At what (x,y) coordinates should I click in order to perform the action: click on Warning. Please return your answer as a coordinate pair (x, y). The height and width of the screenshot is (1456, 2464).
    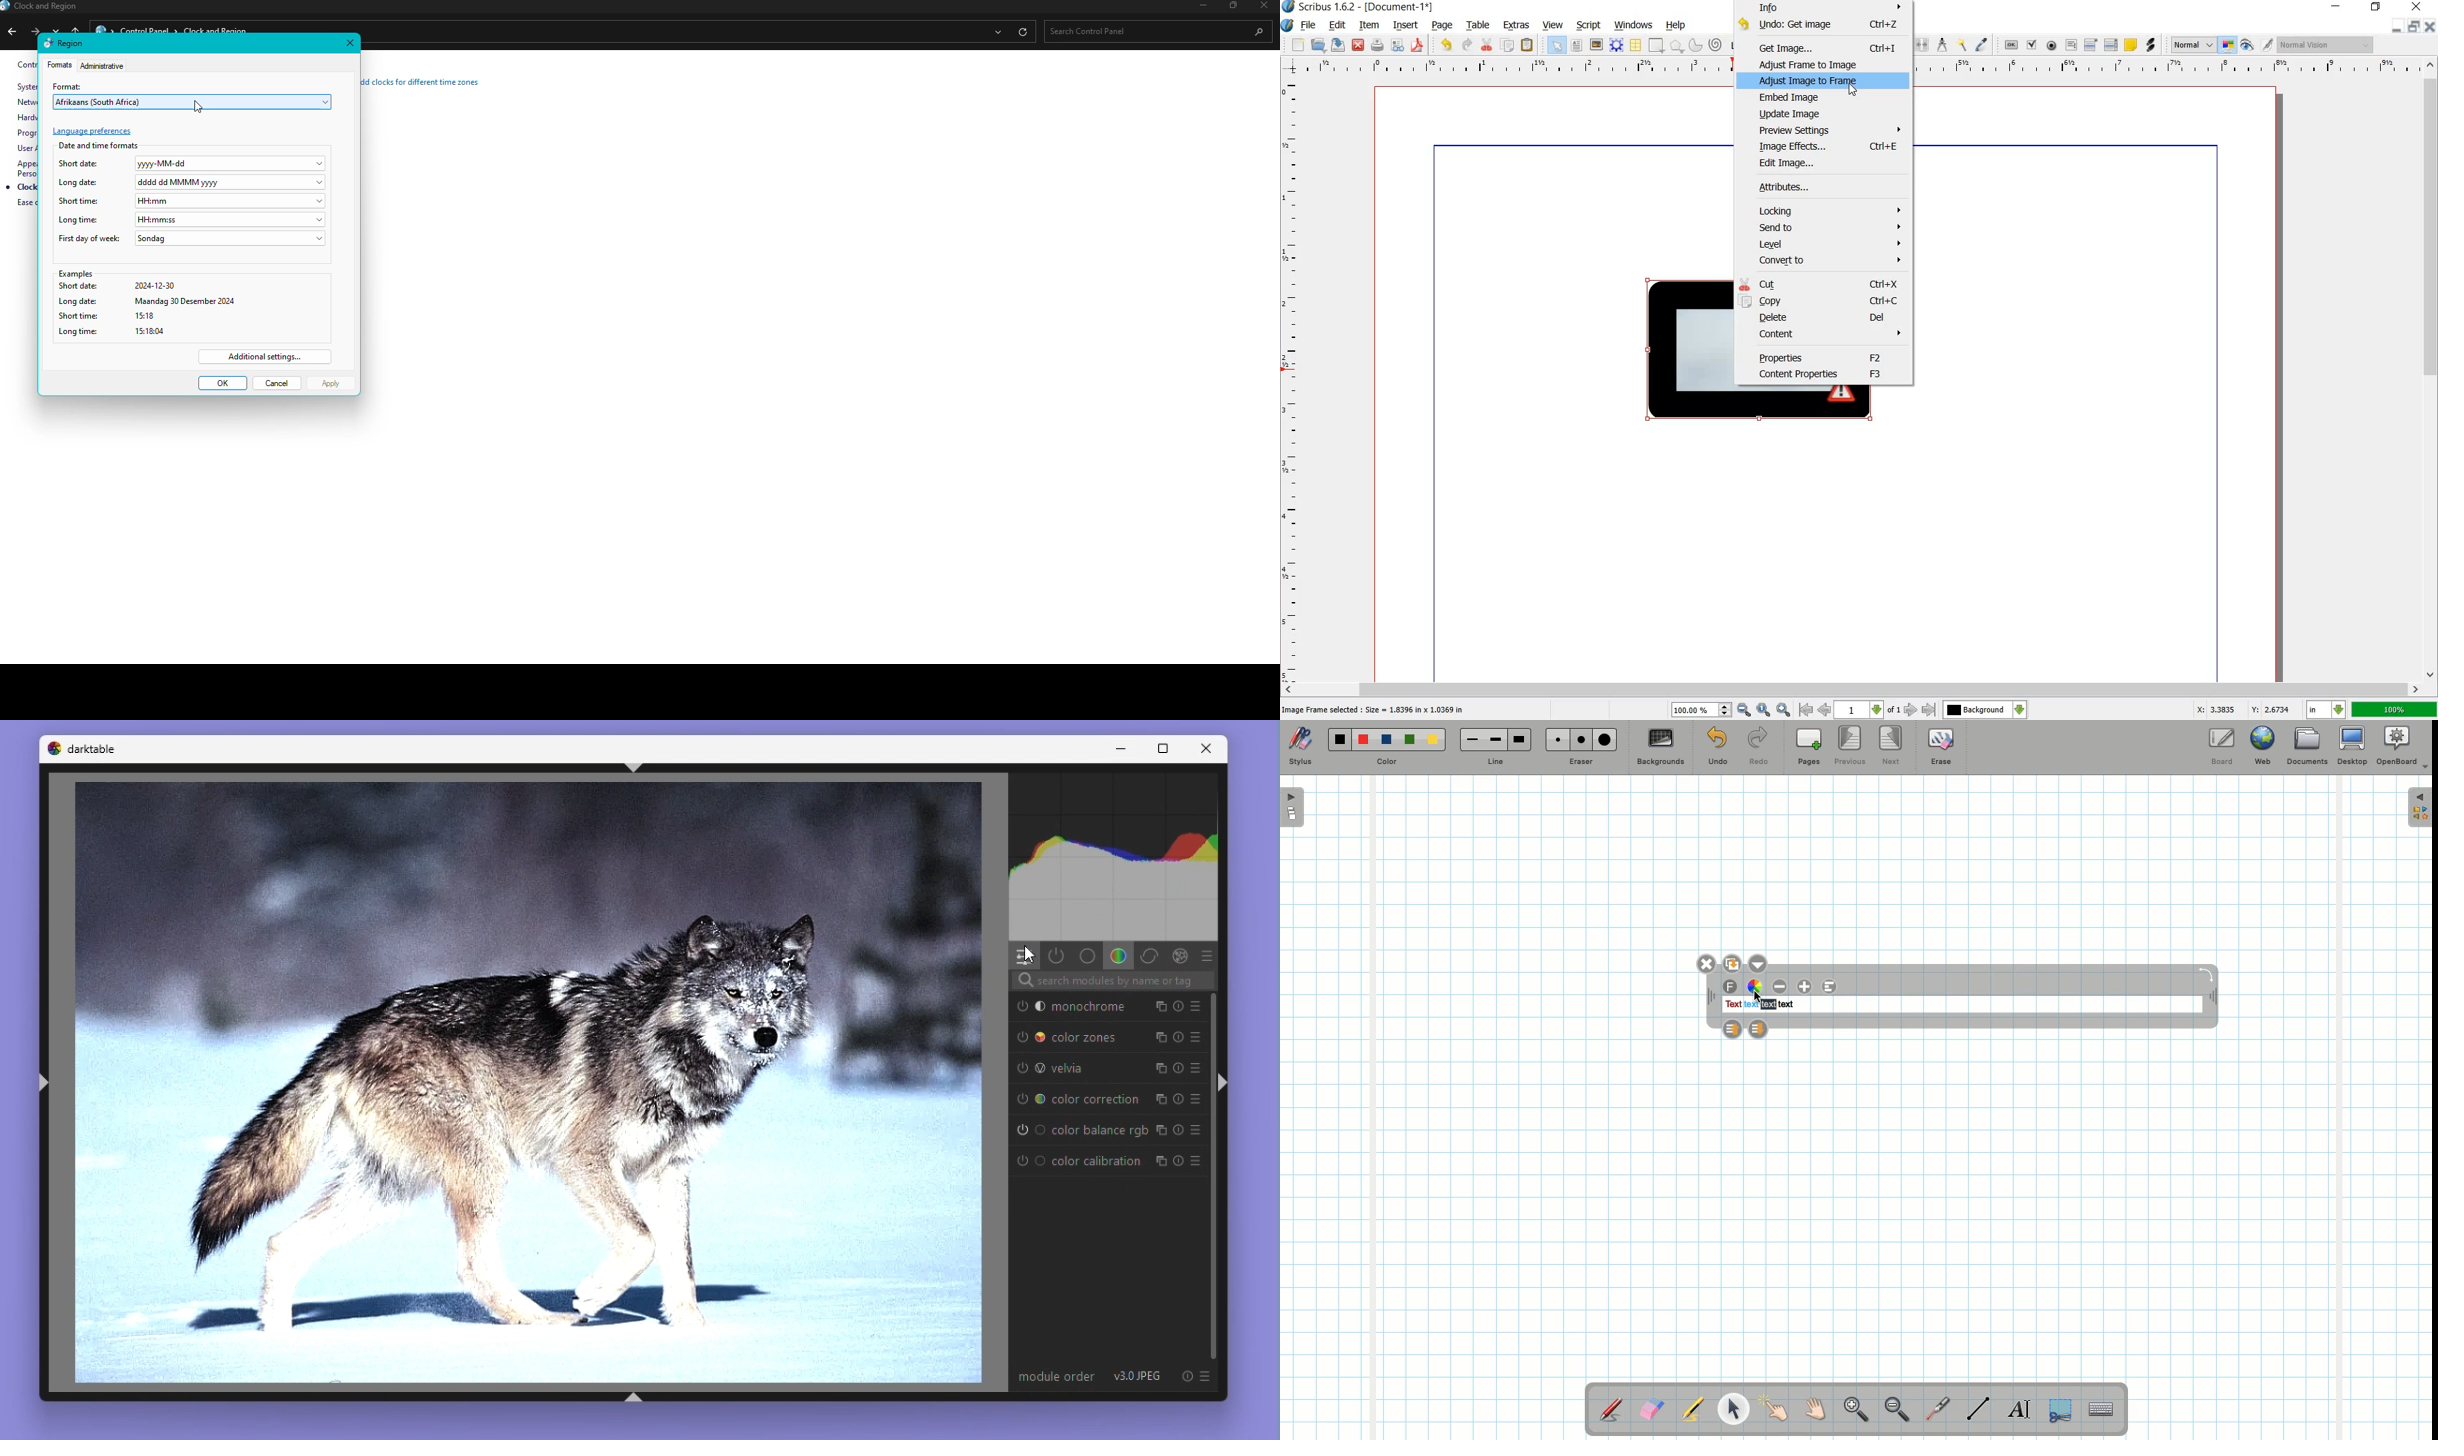
    Looking at the image, I should click on (1847, 395).